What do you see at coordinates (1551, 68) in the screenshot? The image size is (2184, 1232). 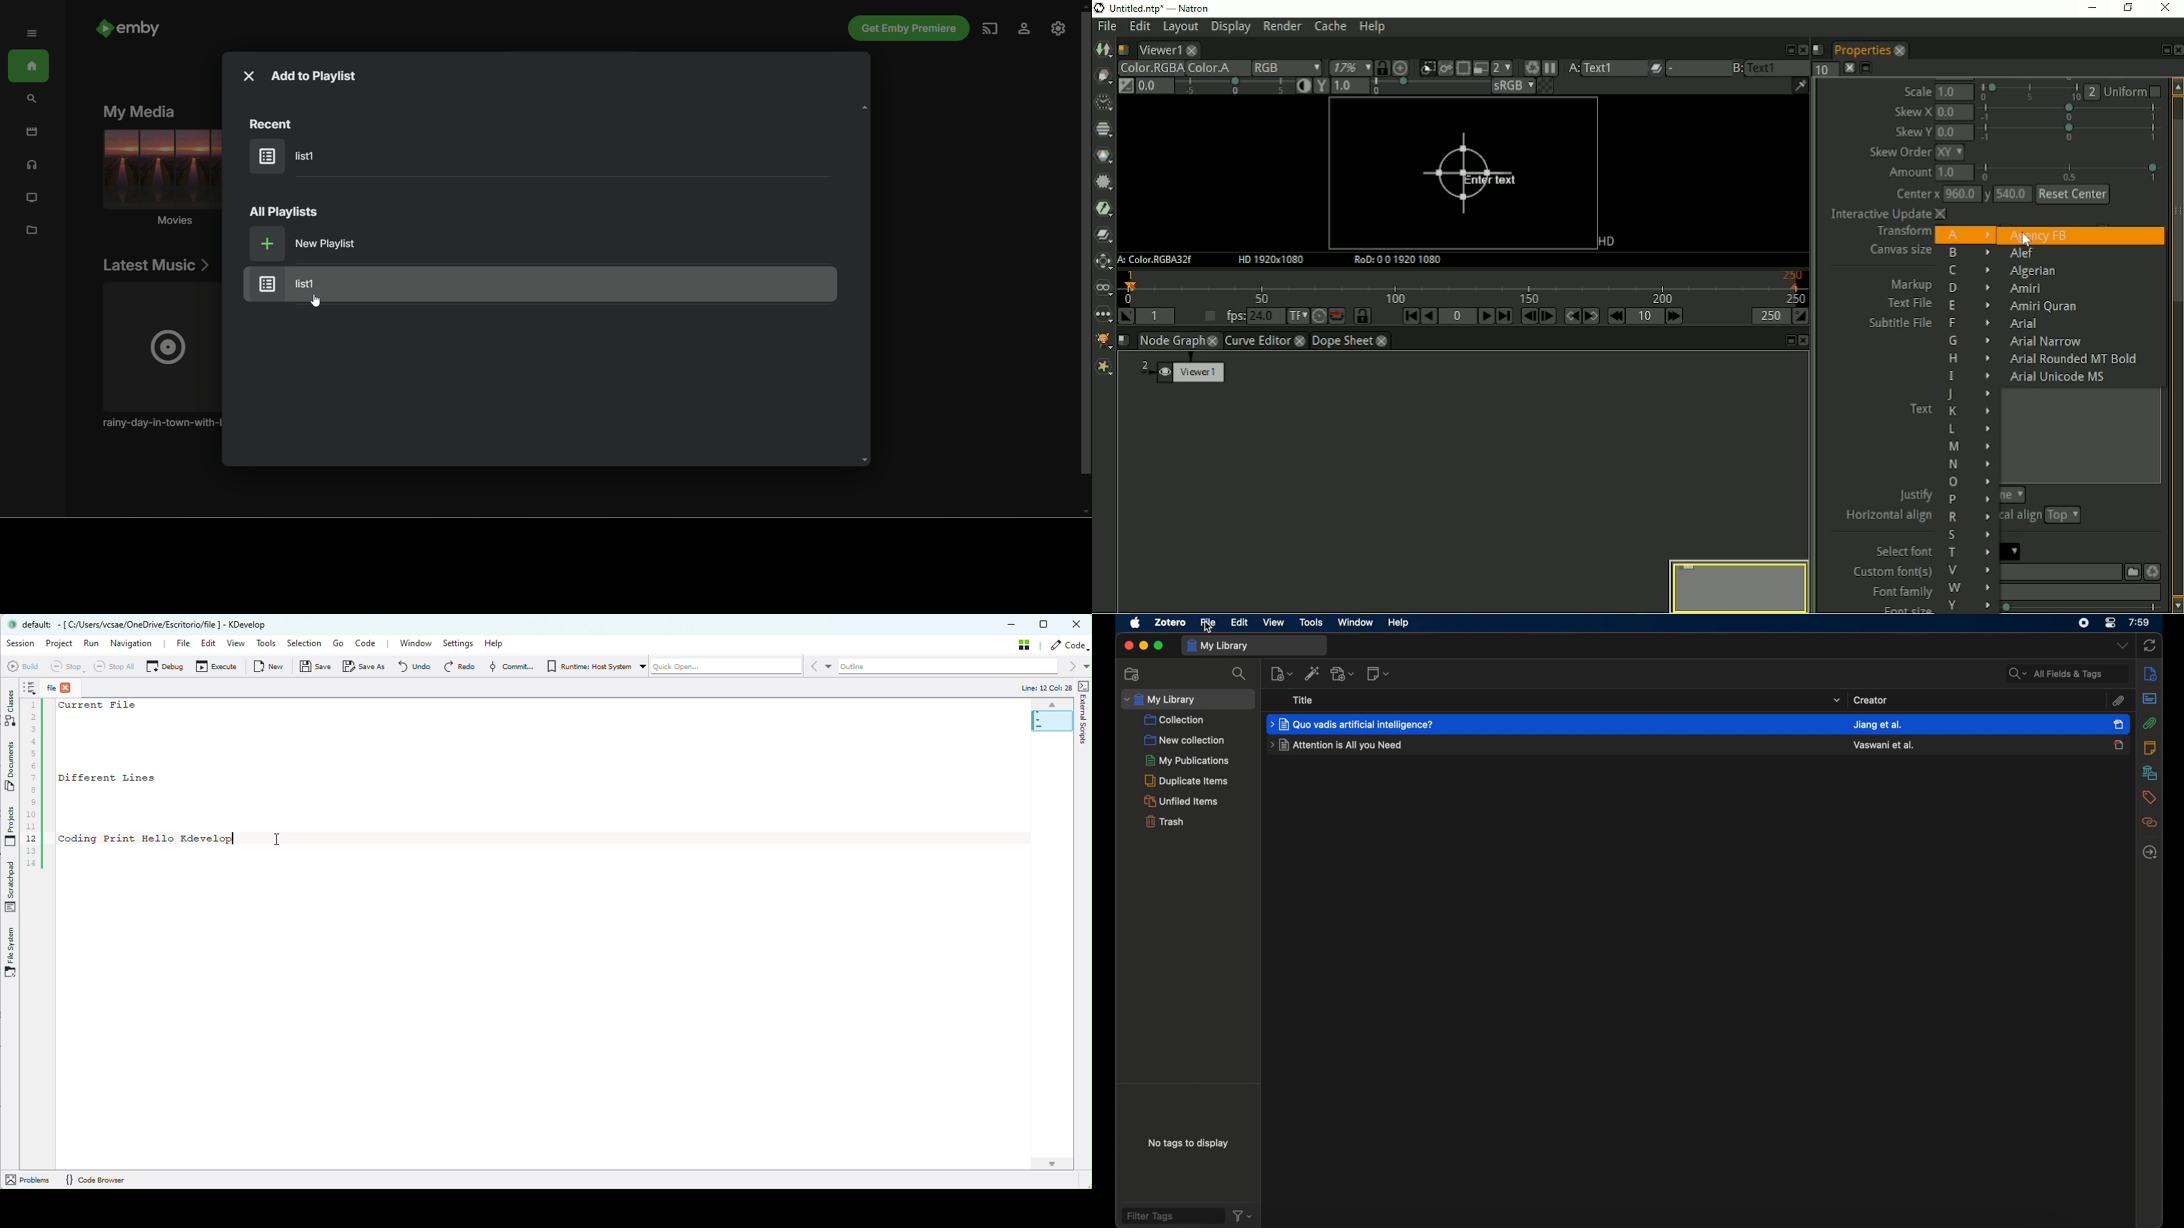 I see `Pause updates` at bounding box center [1551, 68].